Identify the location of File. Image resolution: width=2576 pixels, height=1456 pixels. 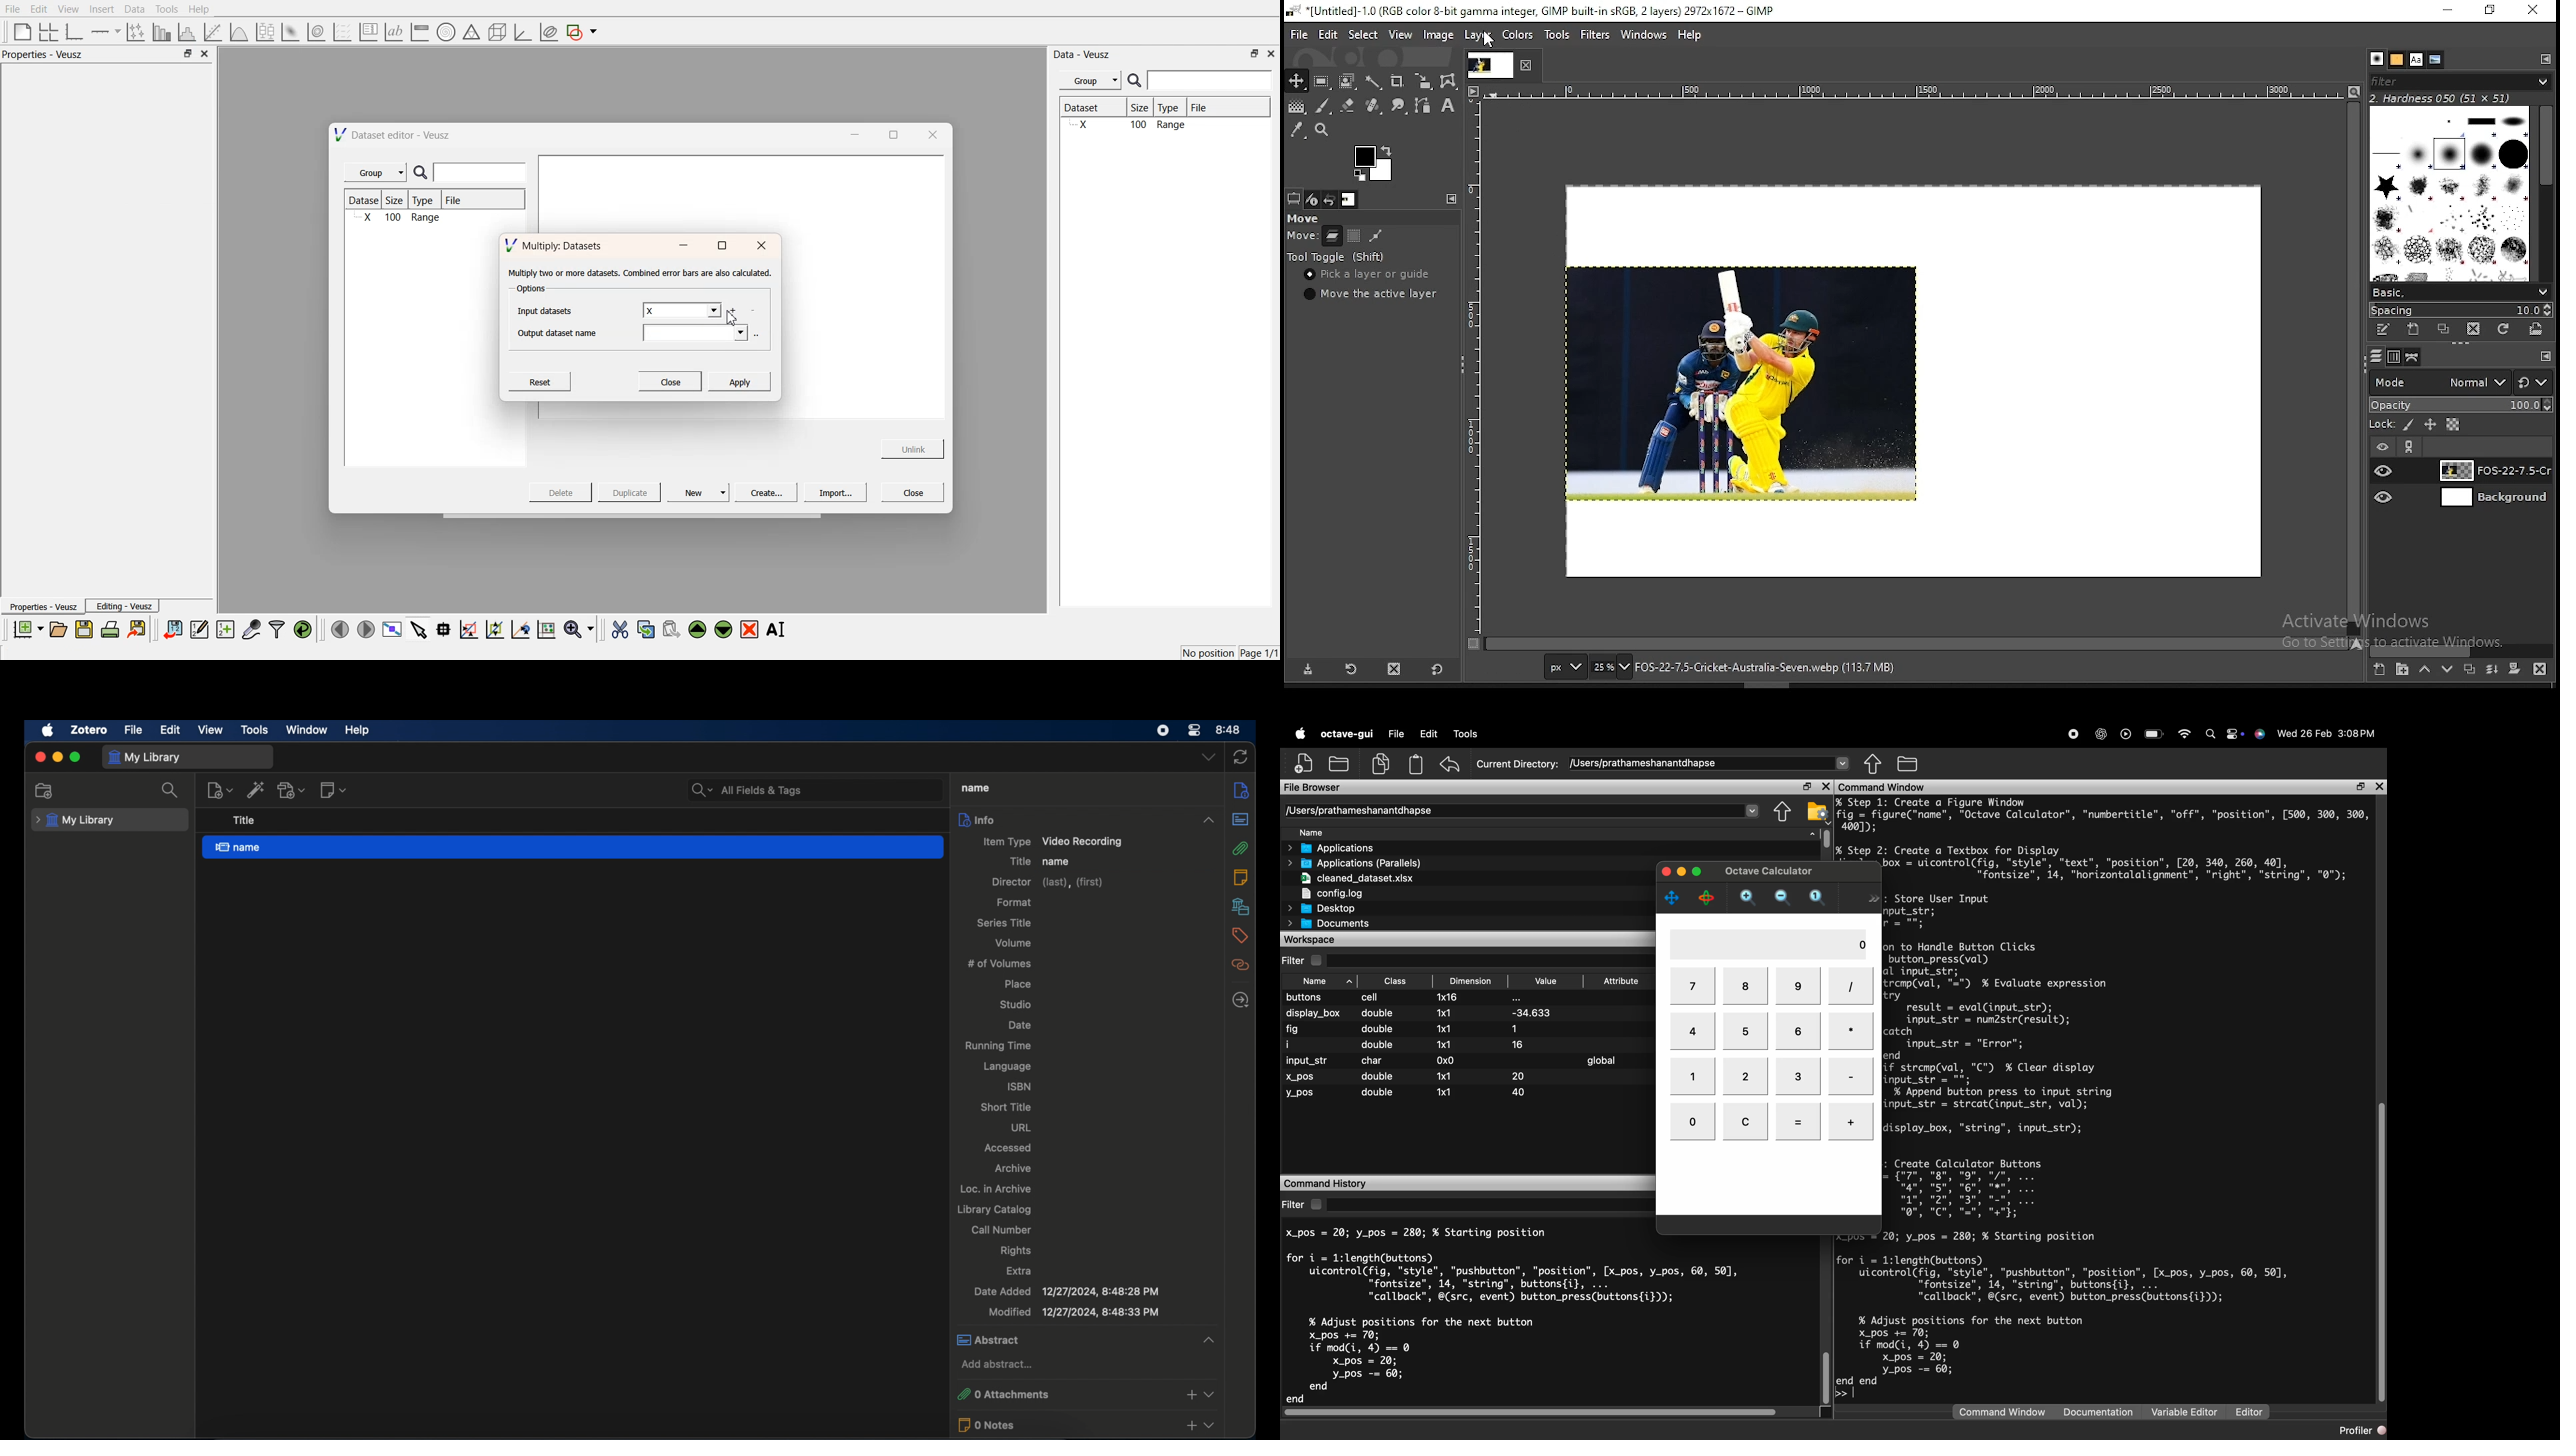
(1395, 734).